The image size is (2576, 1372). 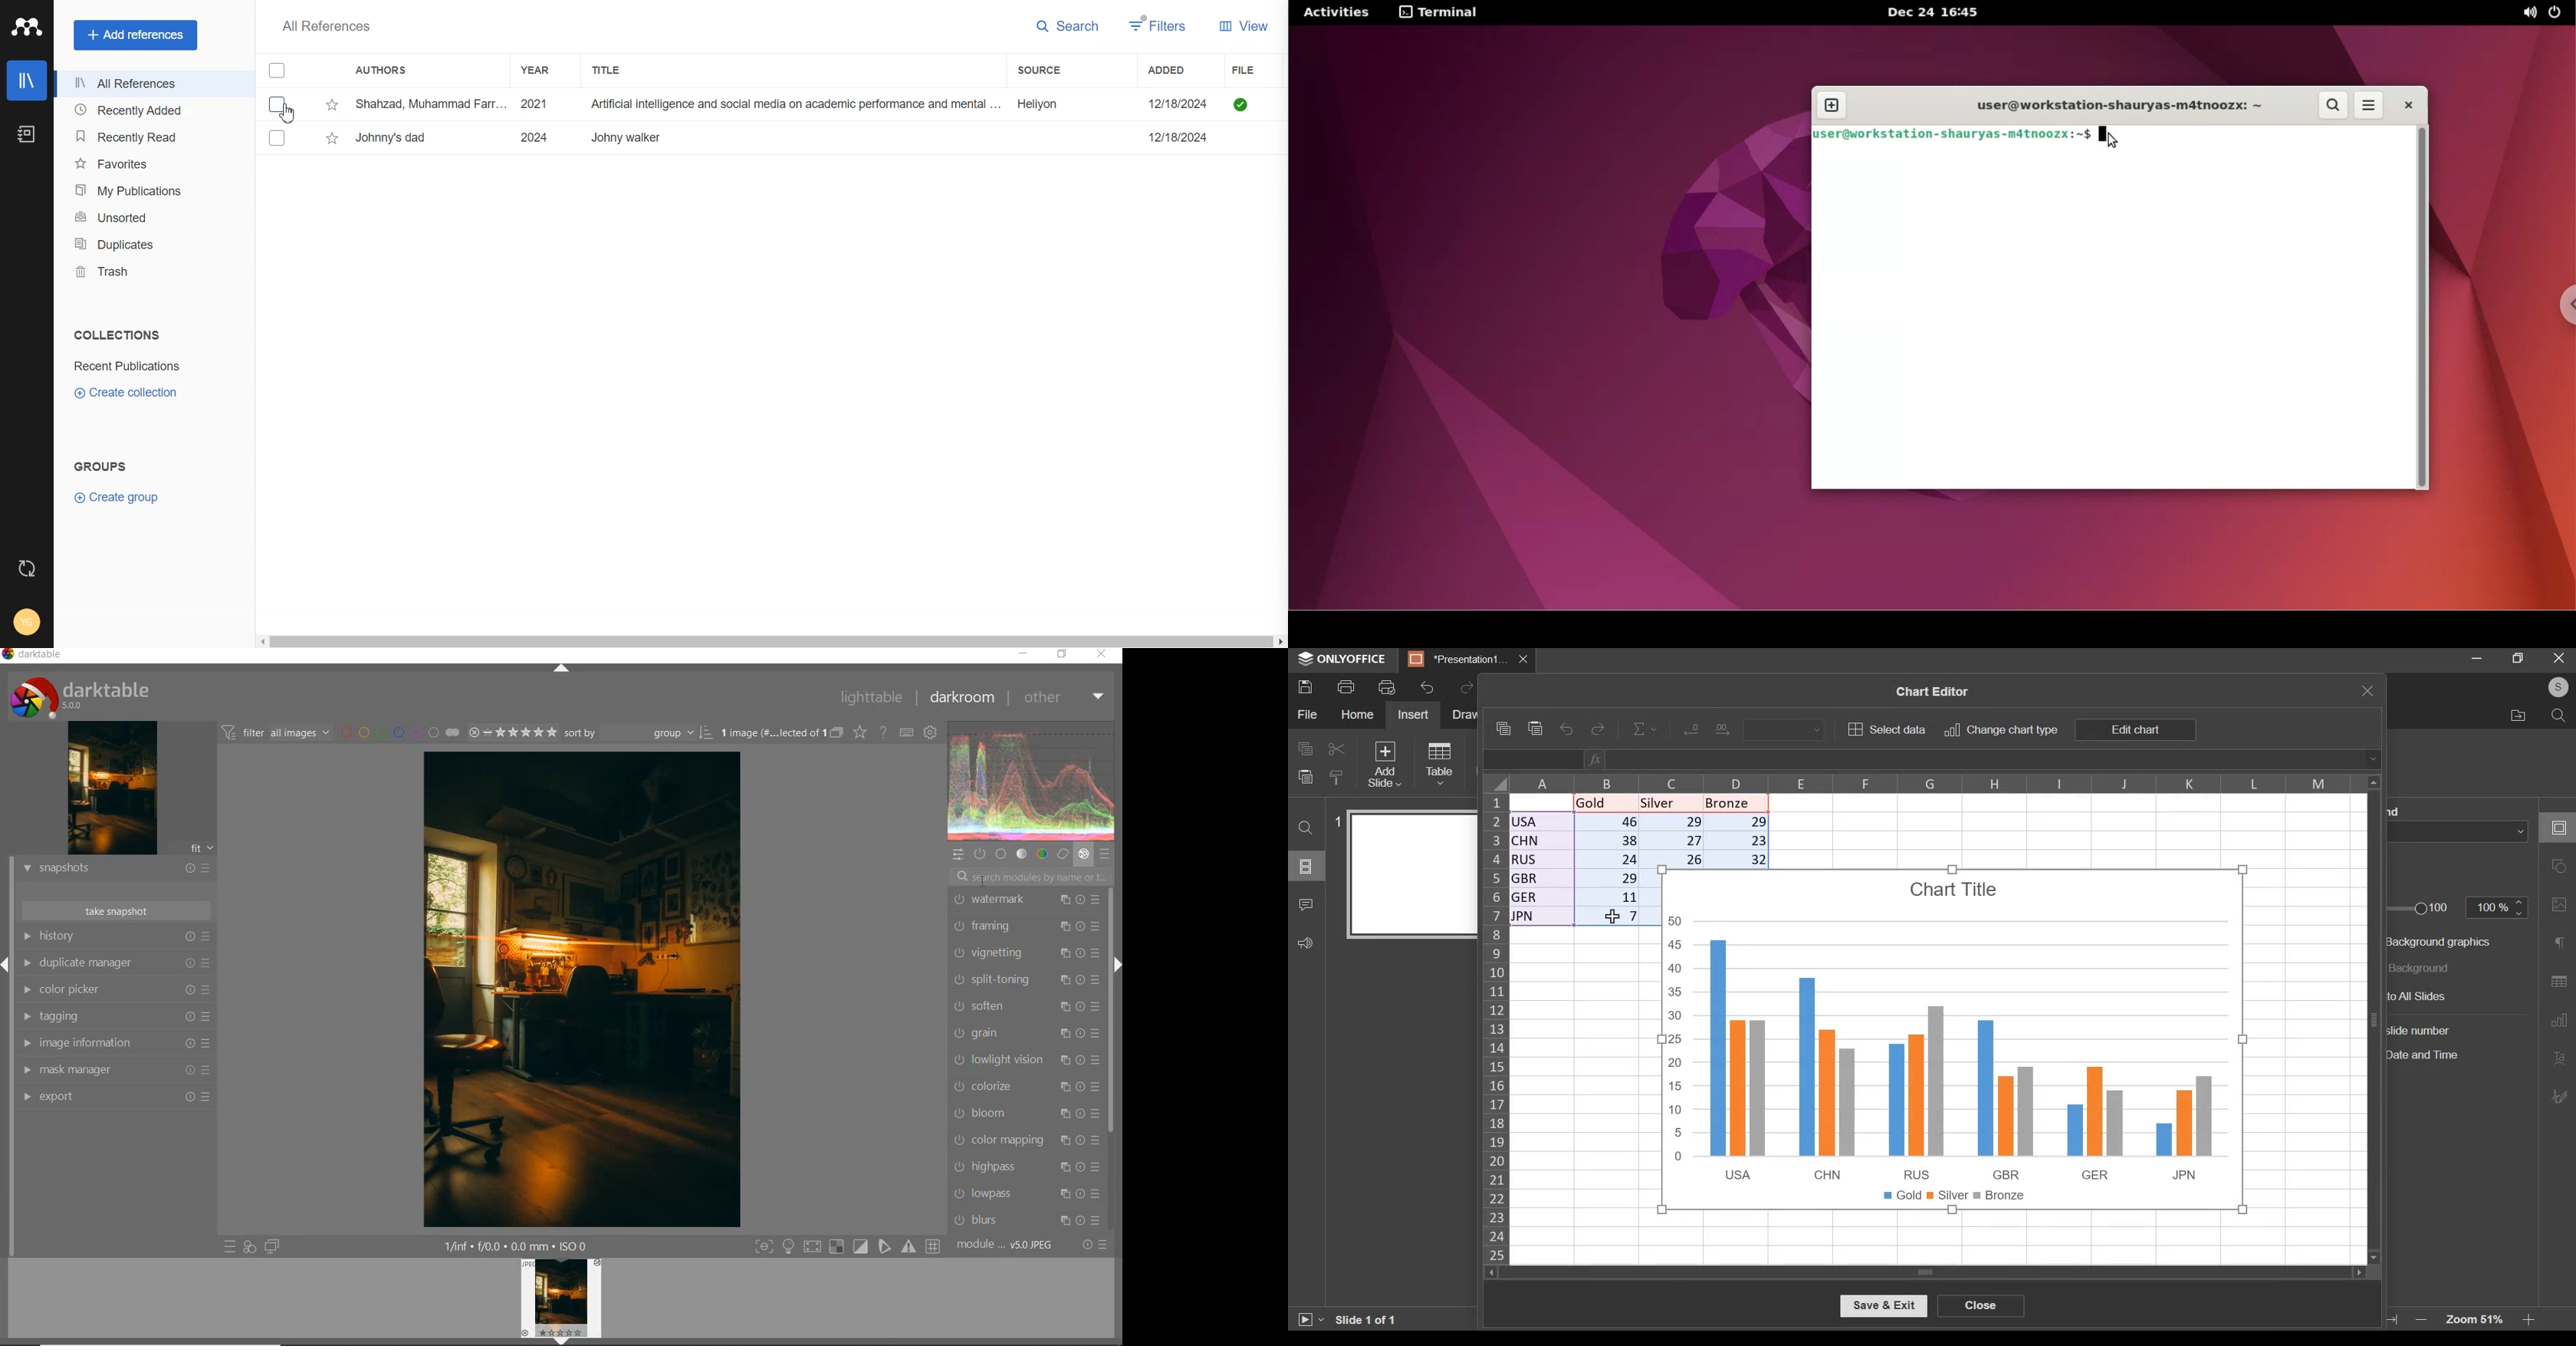 I want to click on 29, so click(x=1674, y=824).